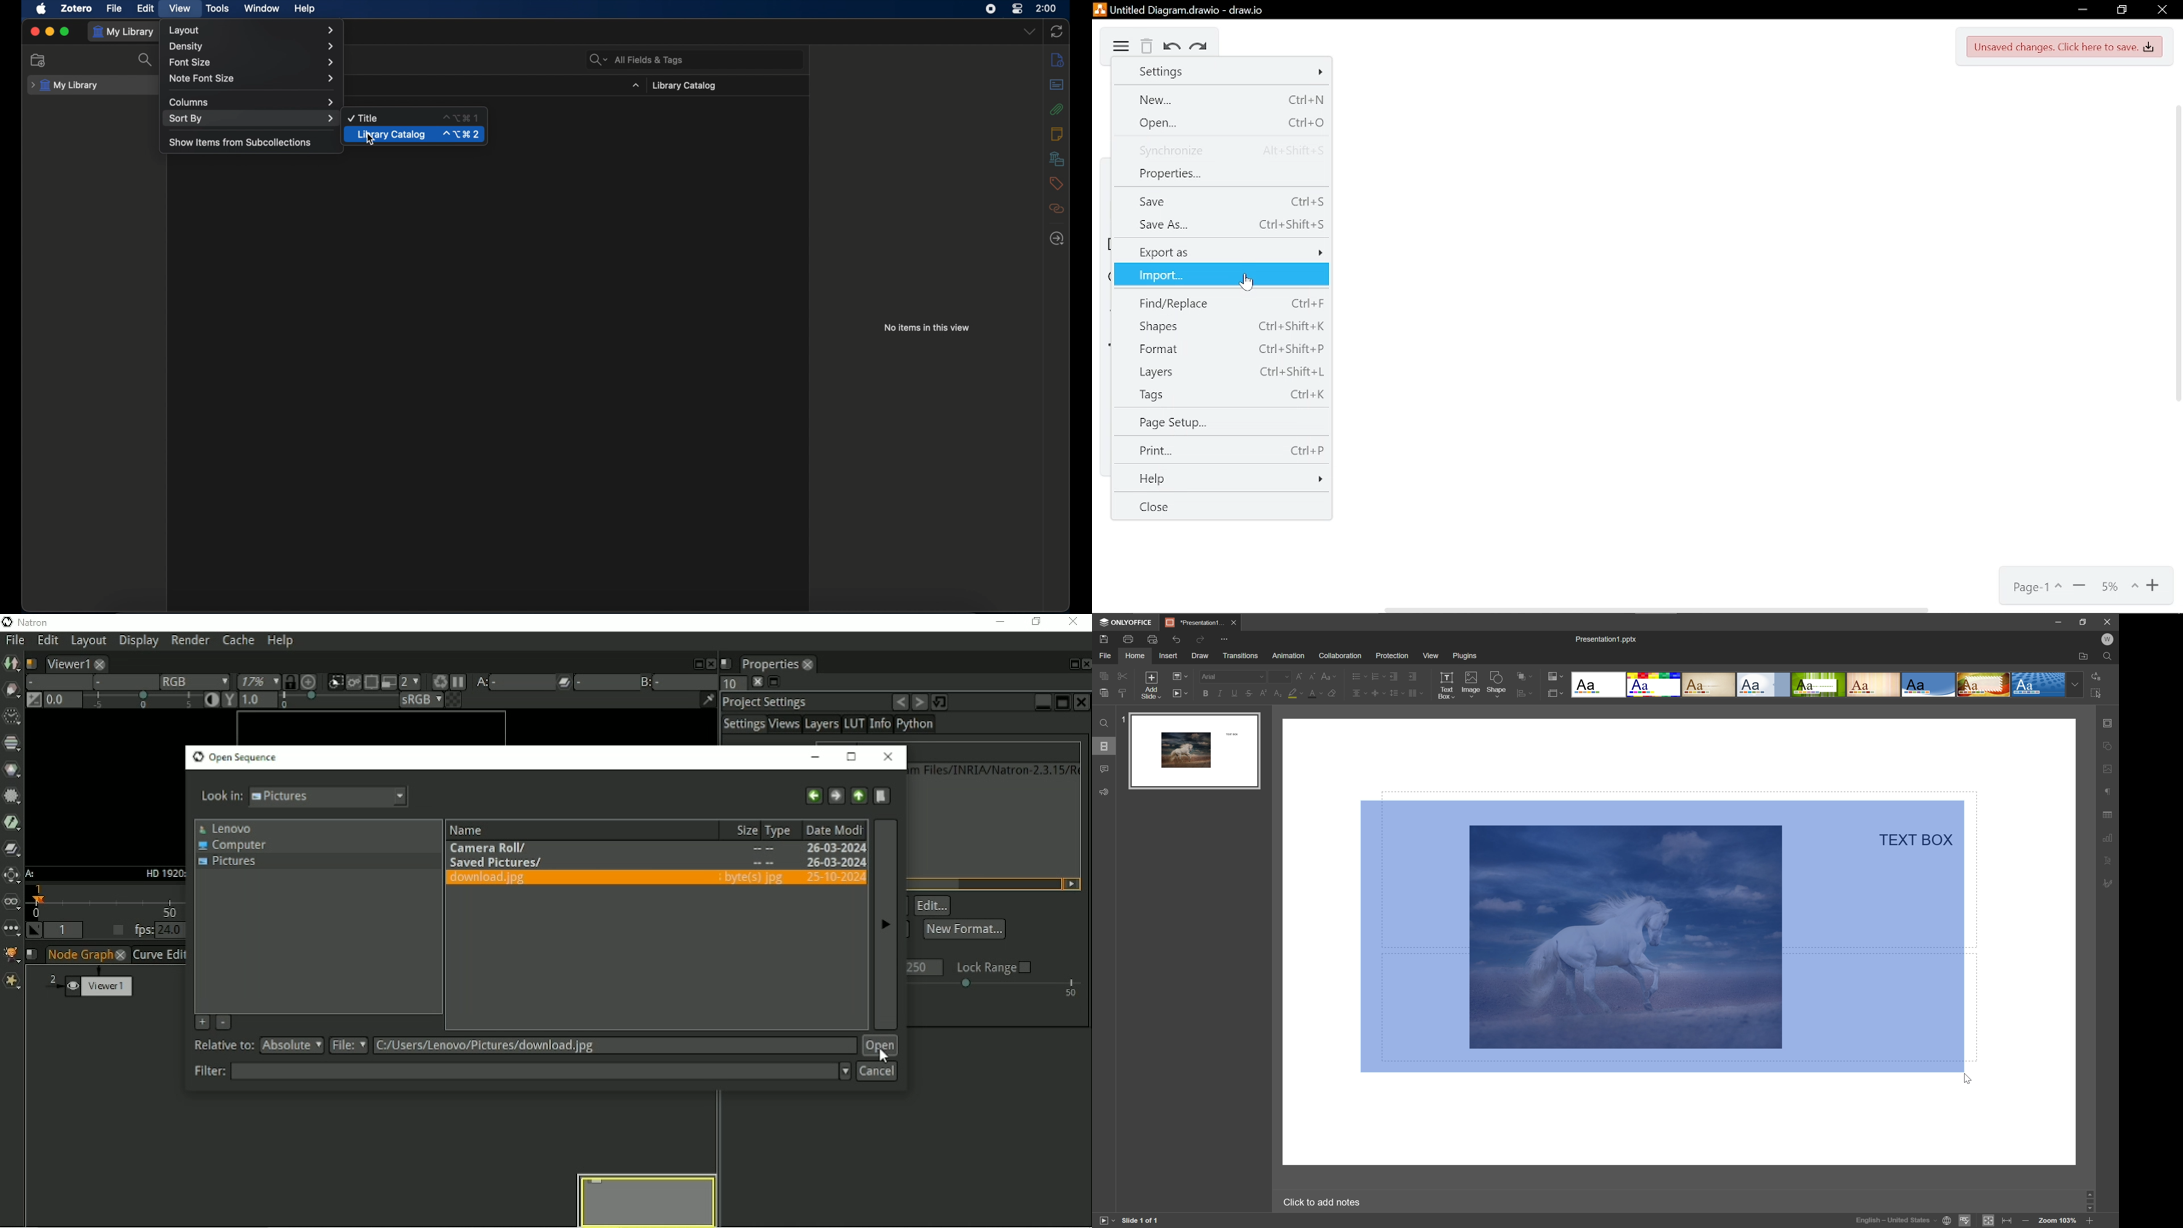 The image size is (2184, 1232). I want to click on no items in this view, so click(927, 327).